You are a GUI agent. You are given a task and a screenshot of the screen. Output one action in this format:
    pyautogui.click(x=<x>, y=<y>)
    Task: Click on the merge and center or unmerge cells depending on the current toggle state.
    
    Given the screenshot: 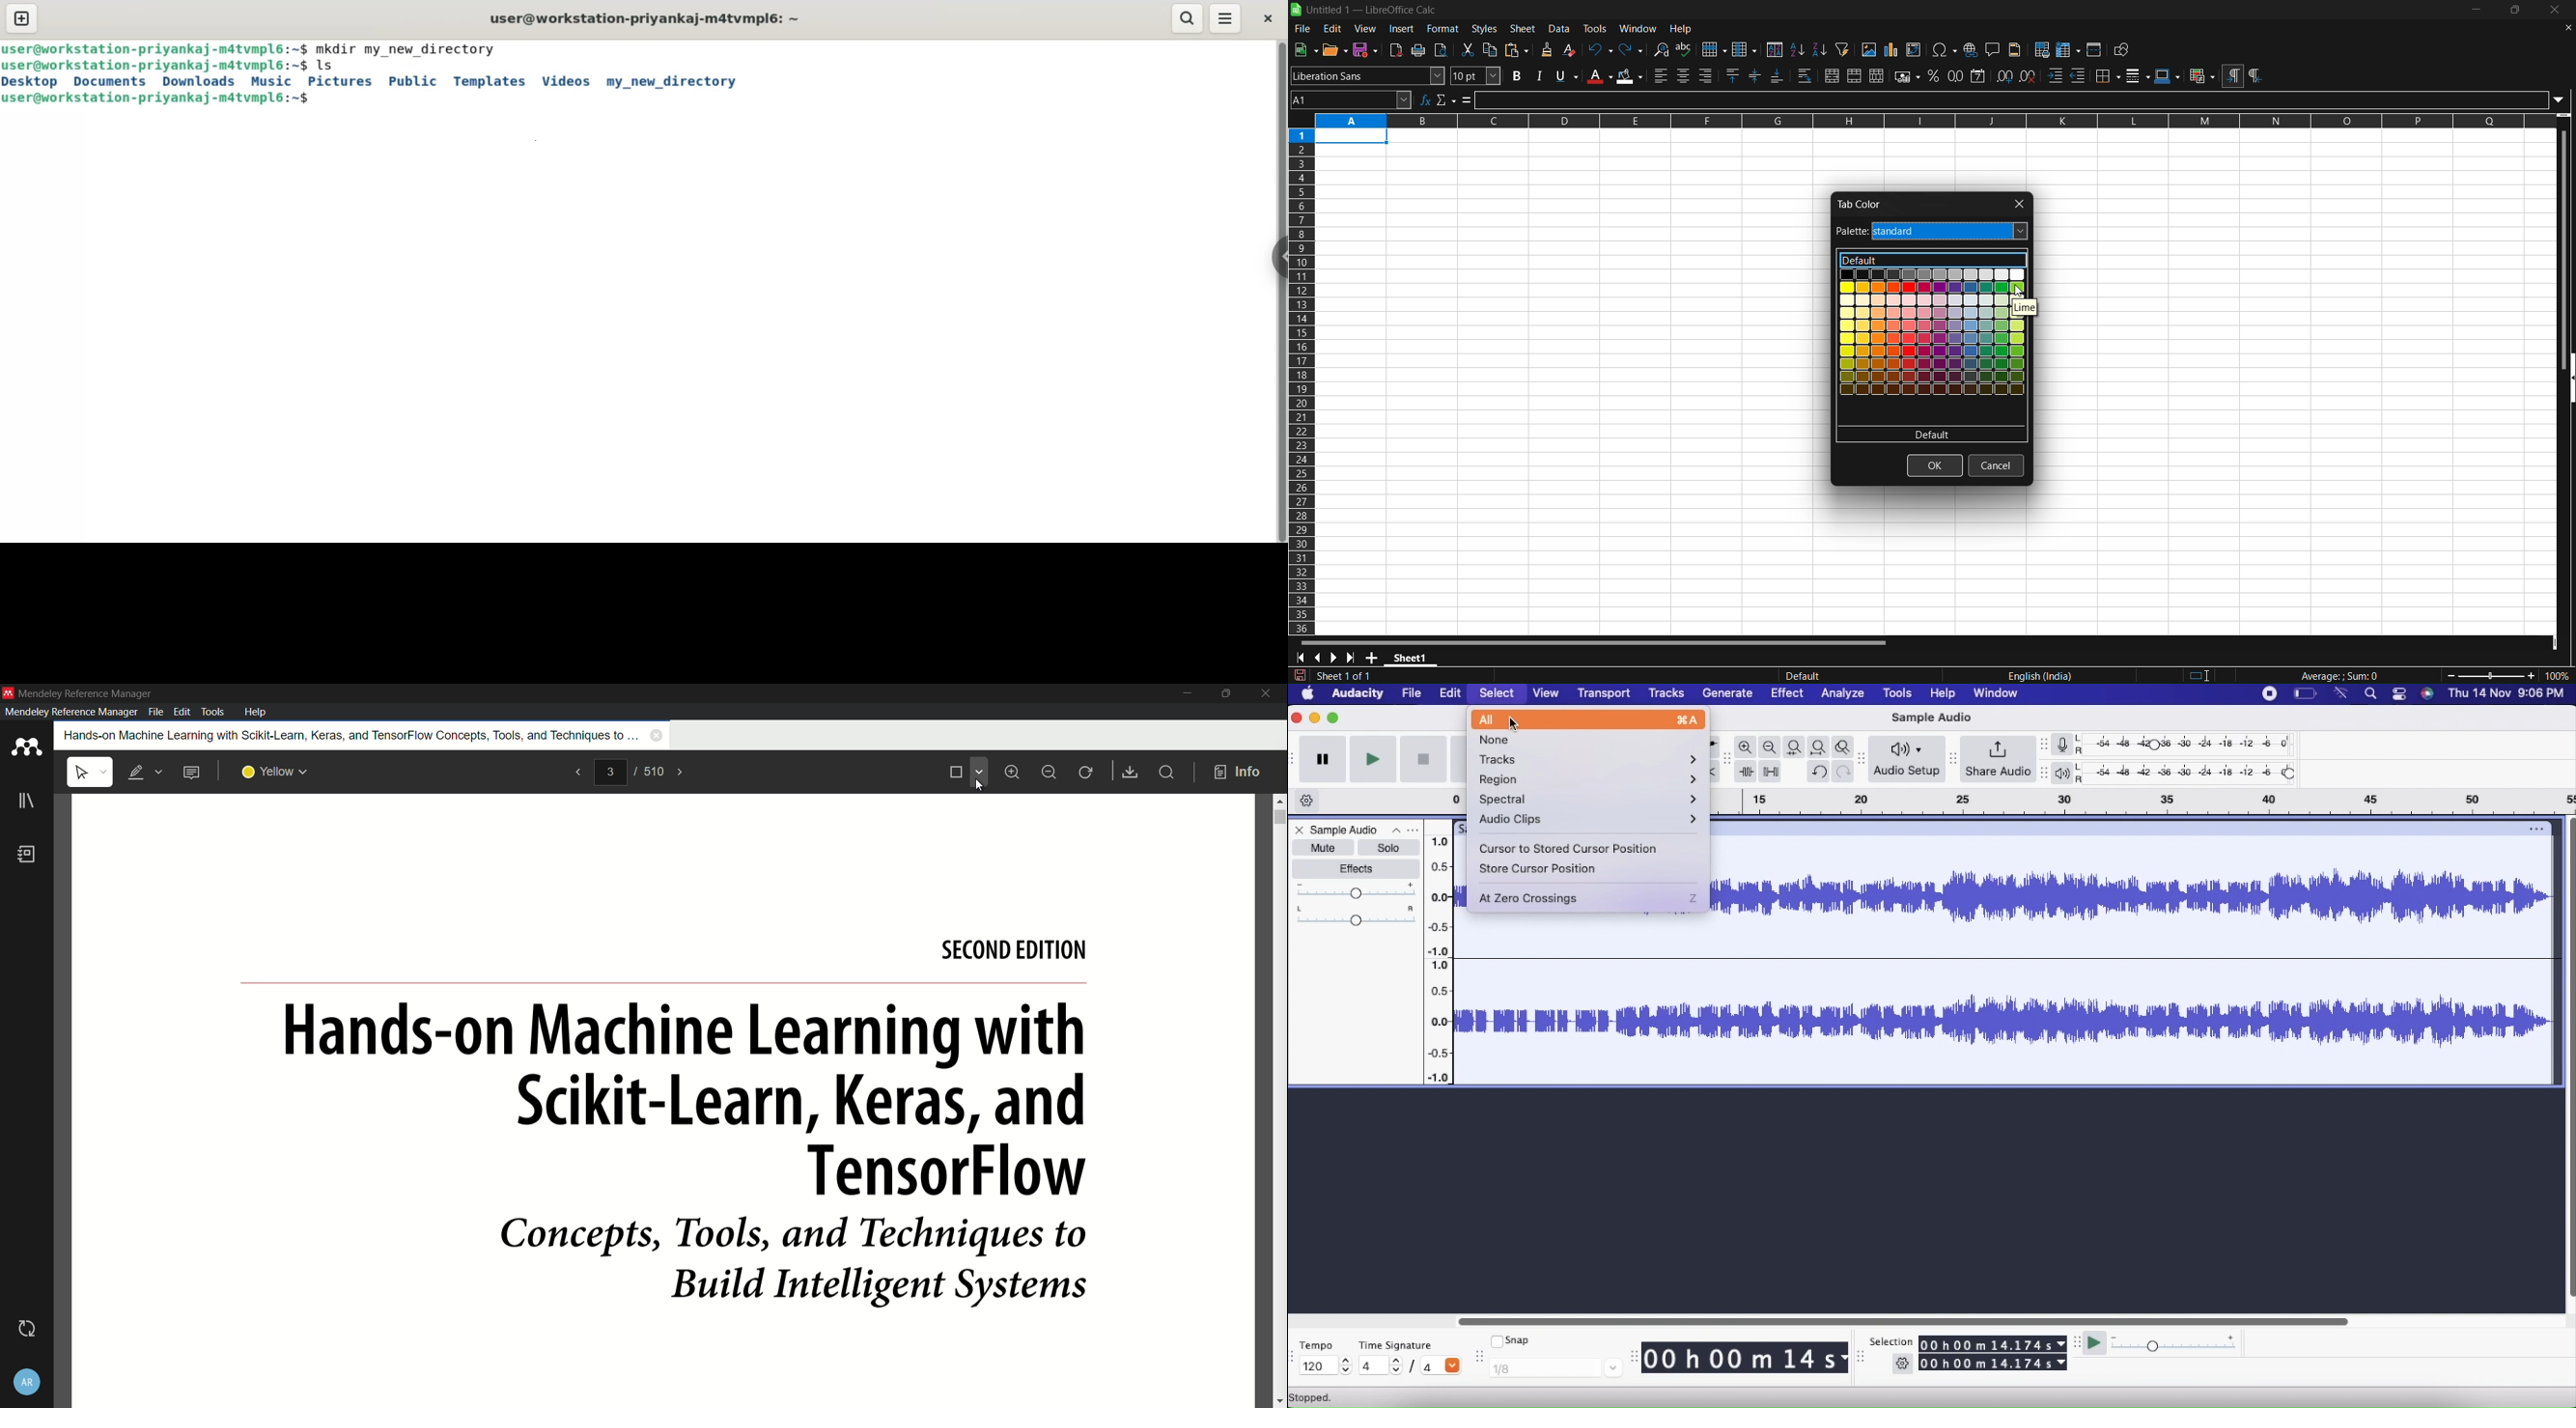 What is the action you would take?
    pyautogui.click(x=1832, y=77)
    